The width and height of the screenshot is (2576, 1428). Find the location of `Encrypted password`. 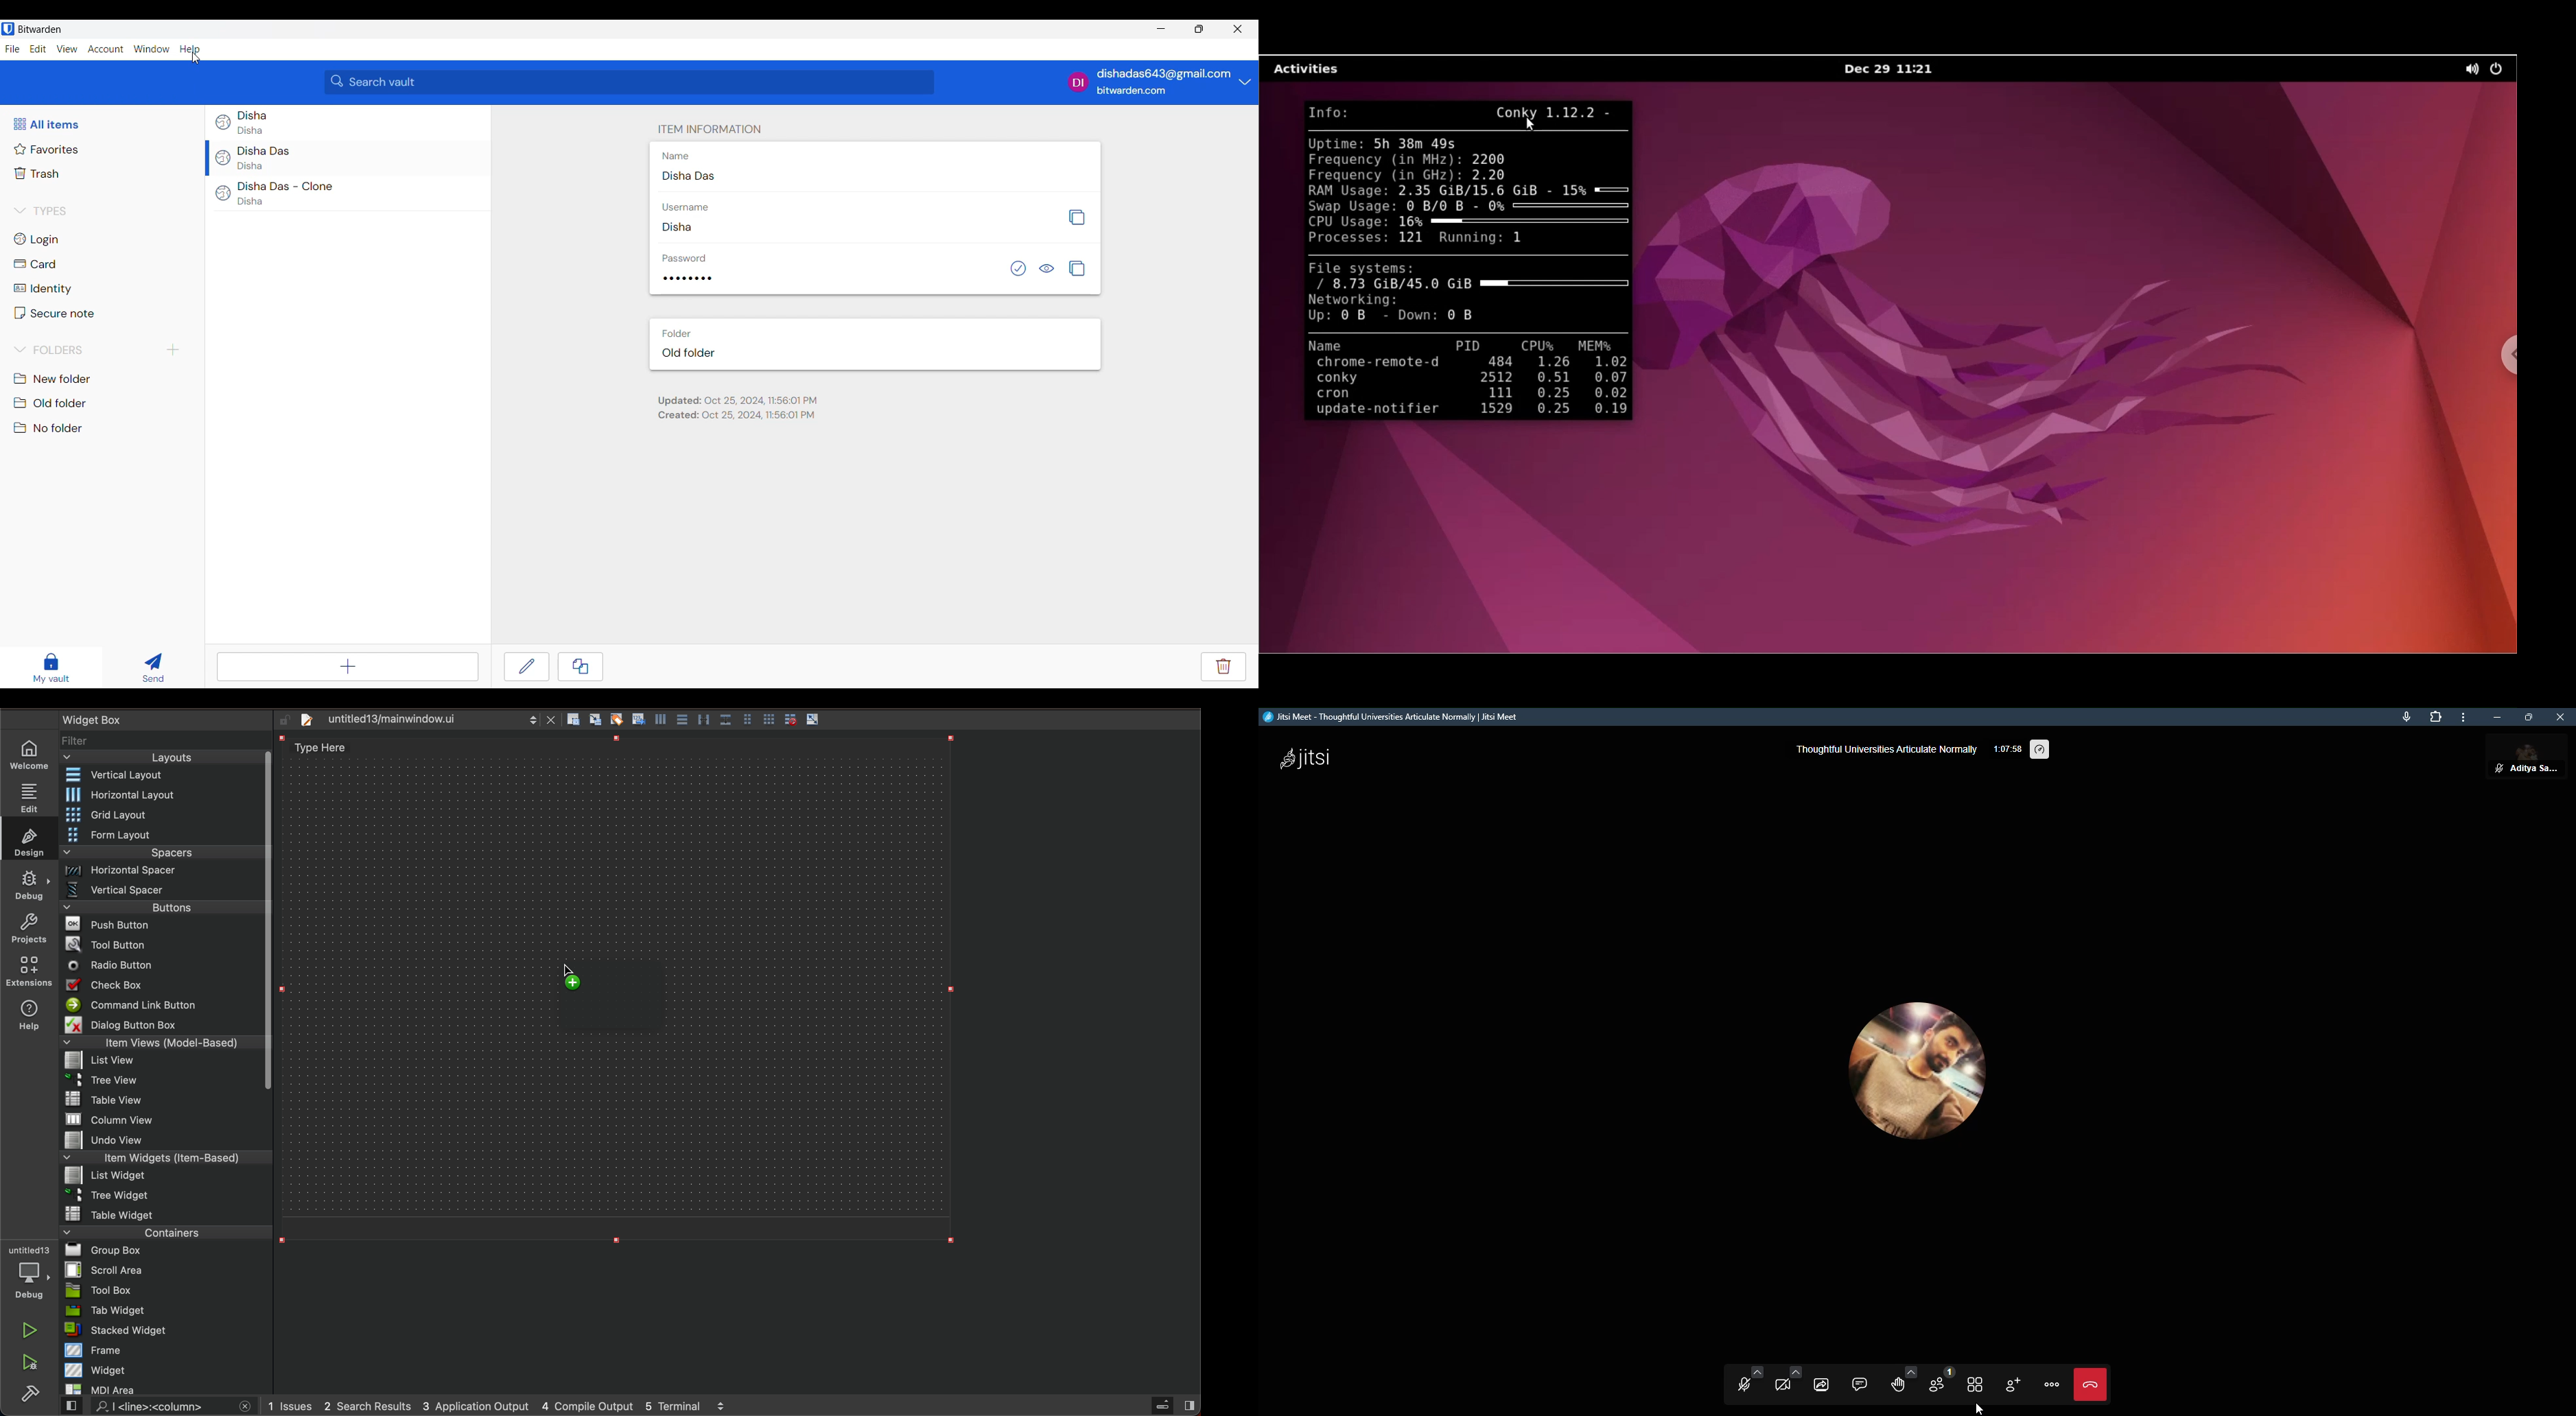

Encrypted password is located at coordinates (688, 278).